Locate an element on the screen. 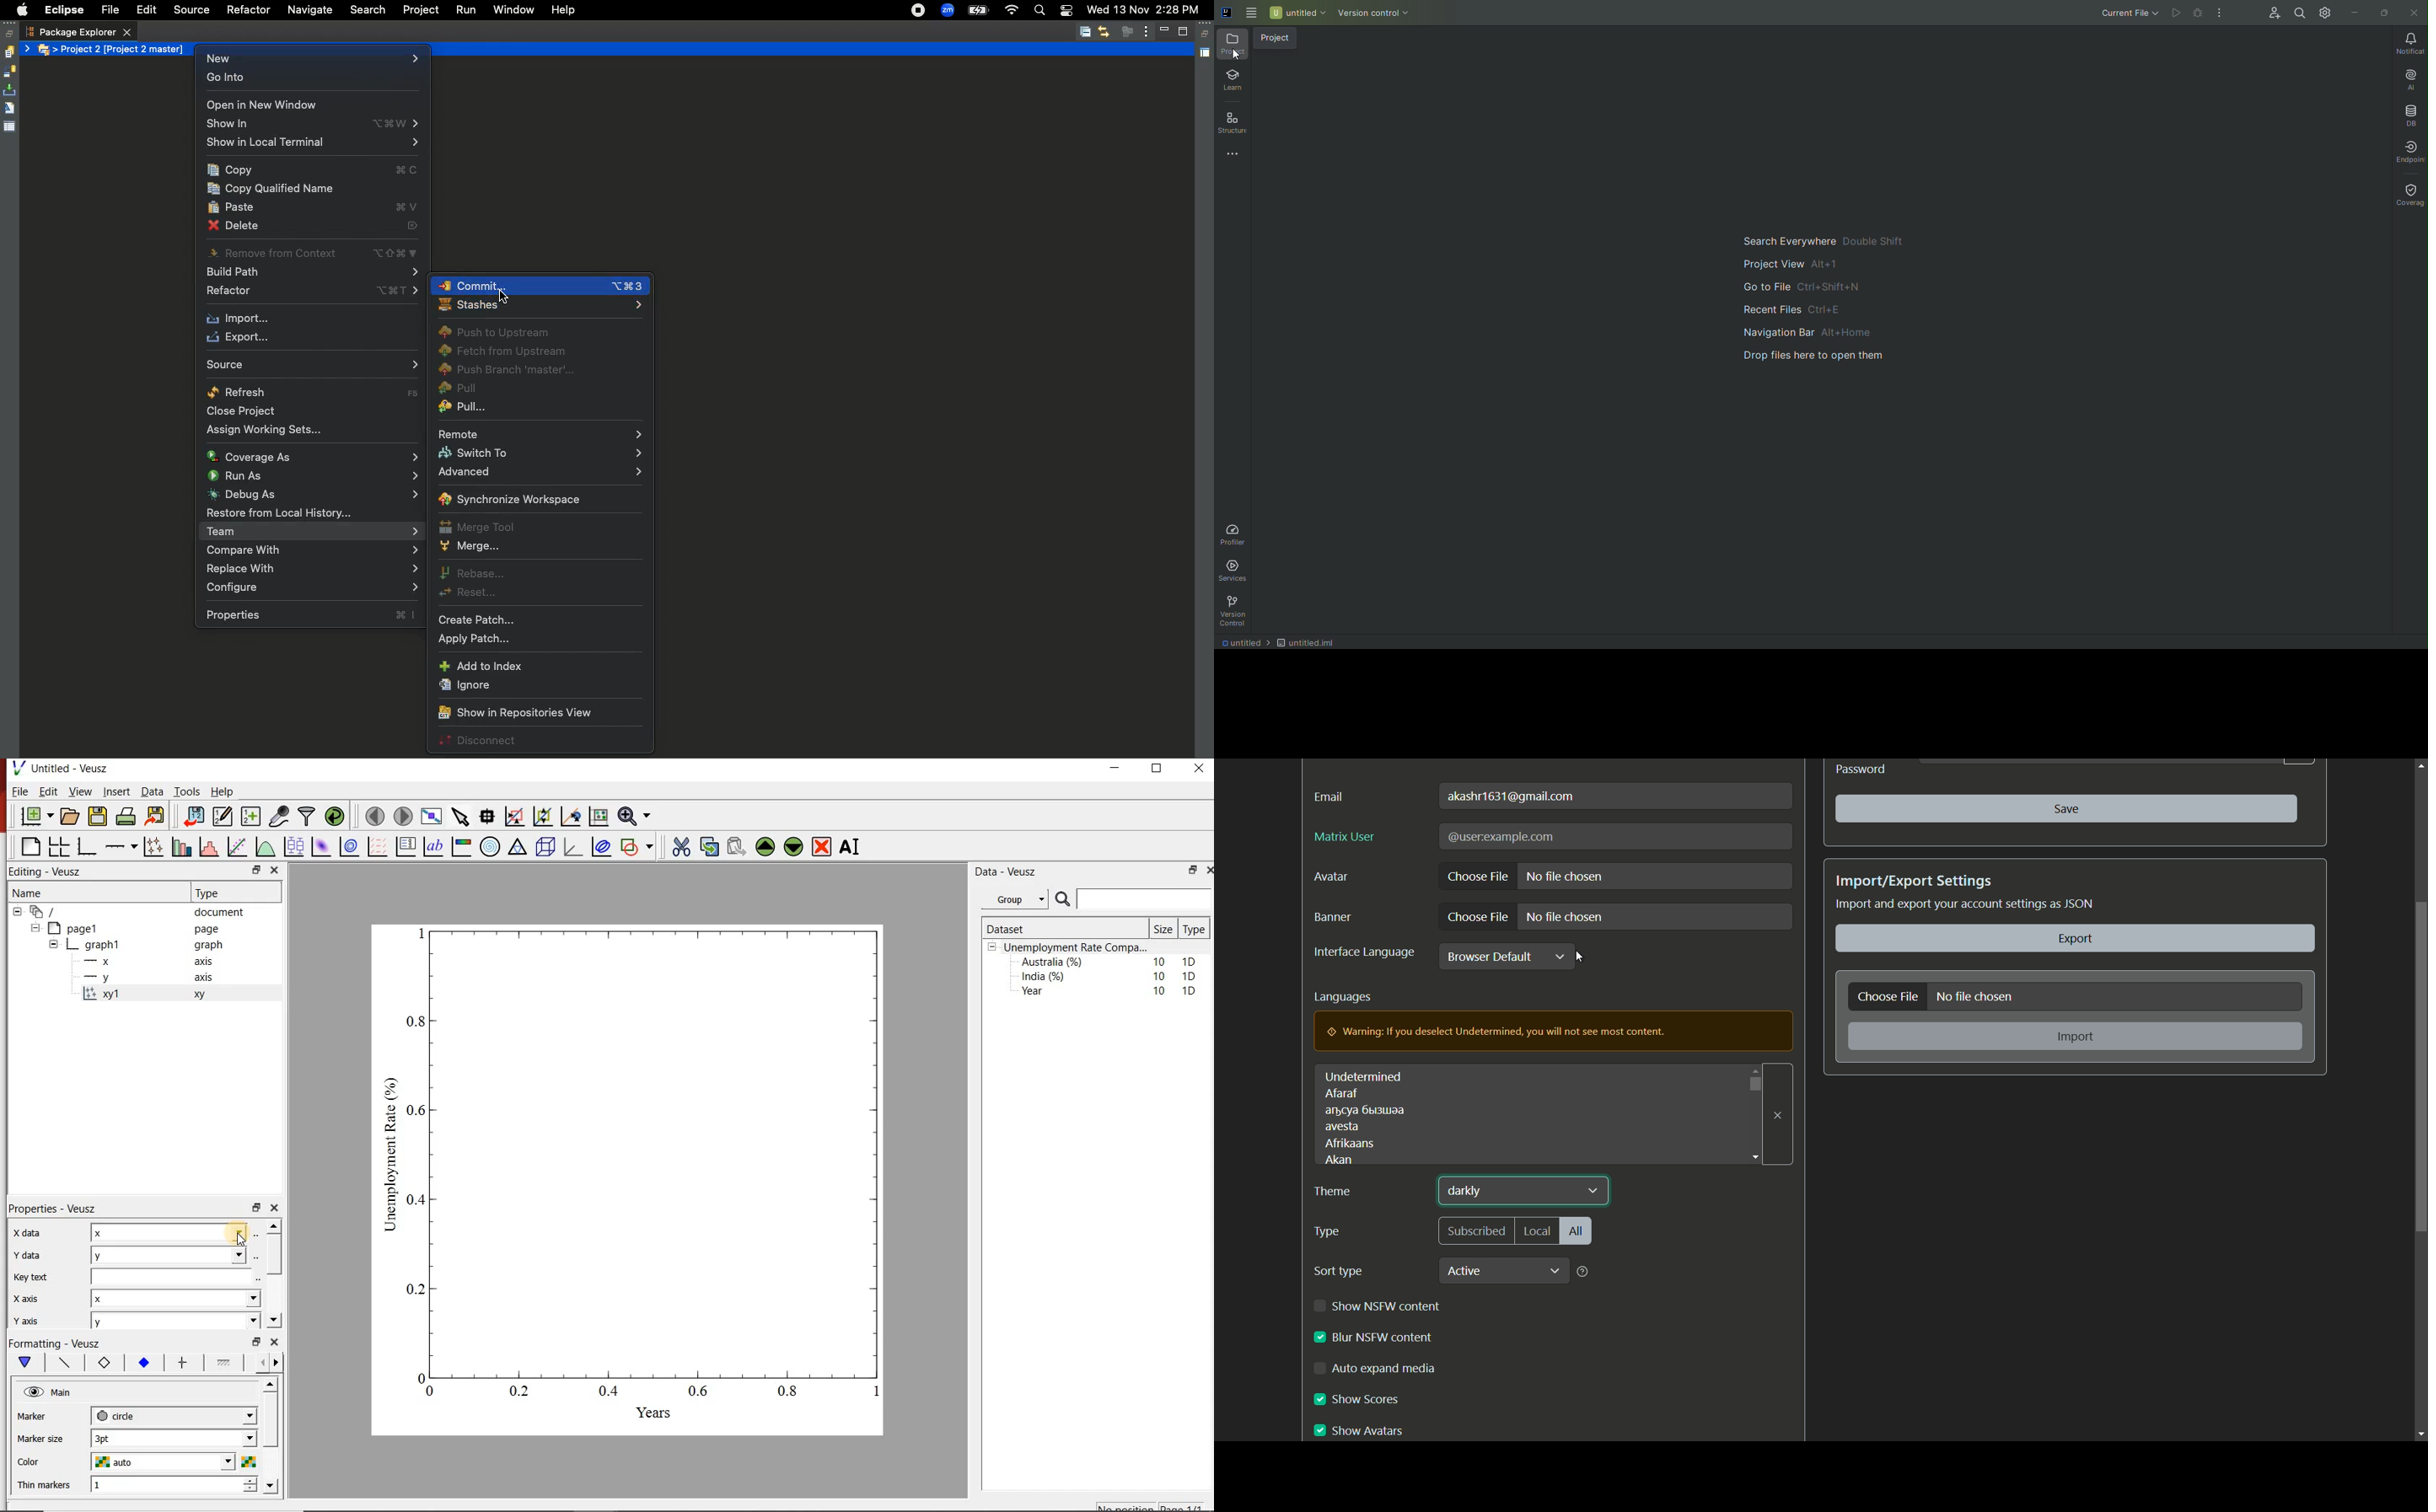  dropdown is located at coordinates (1593, 1191).